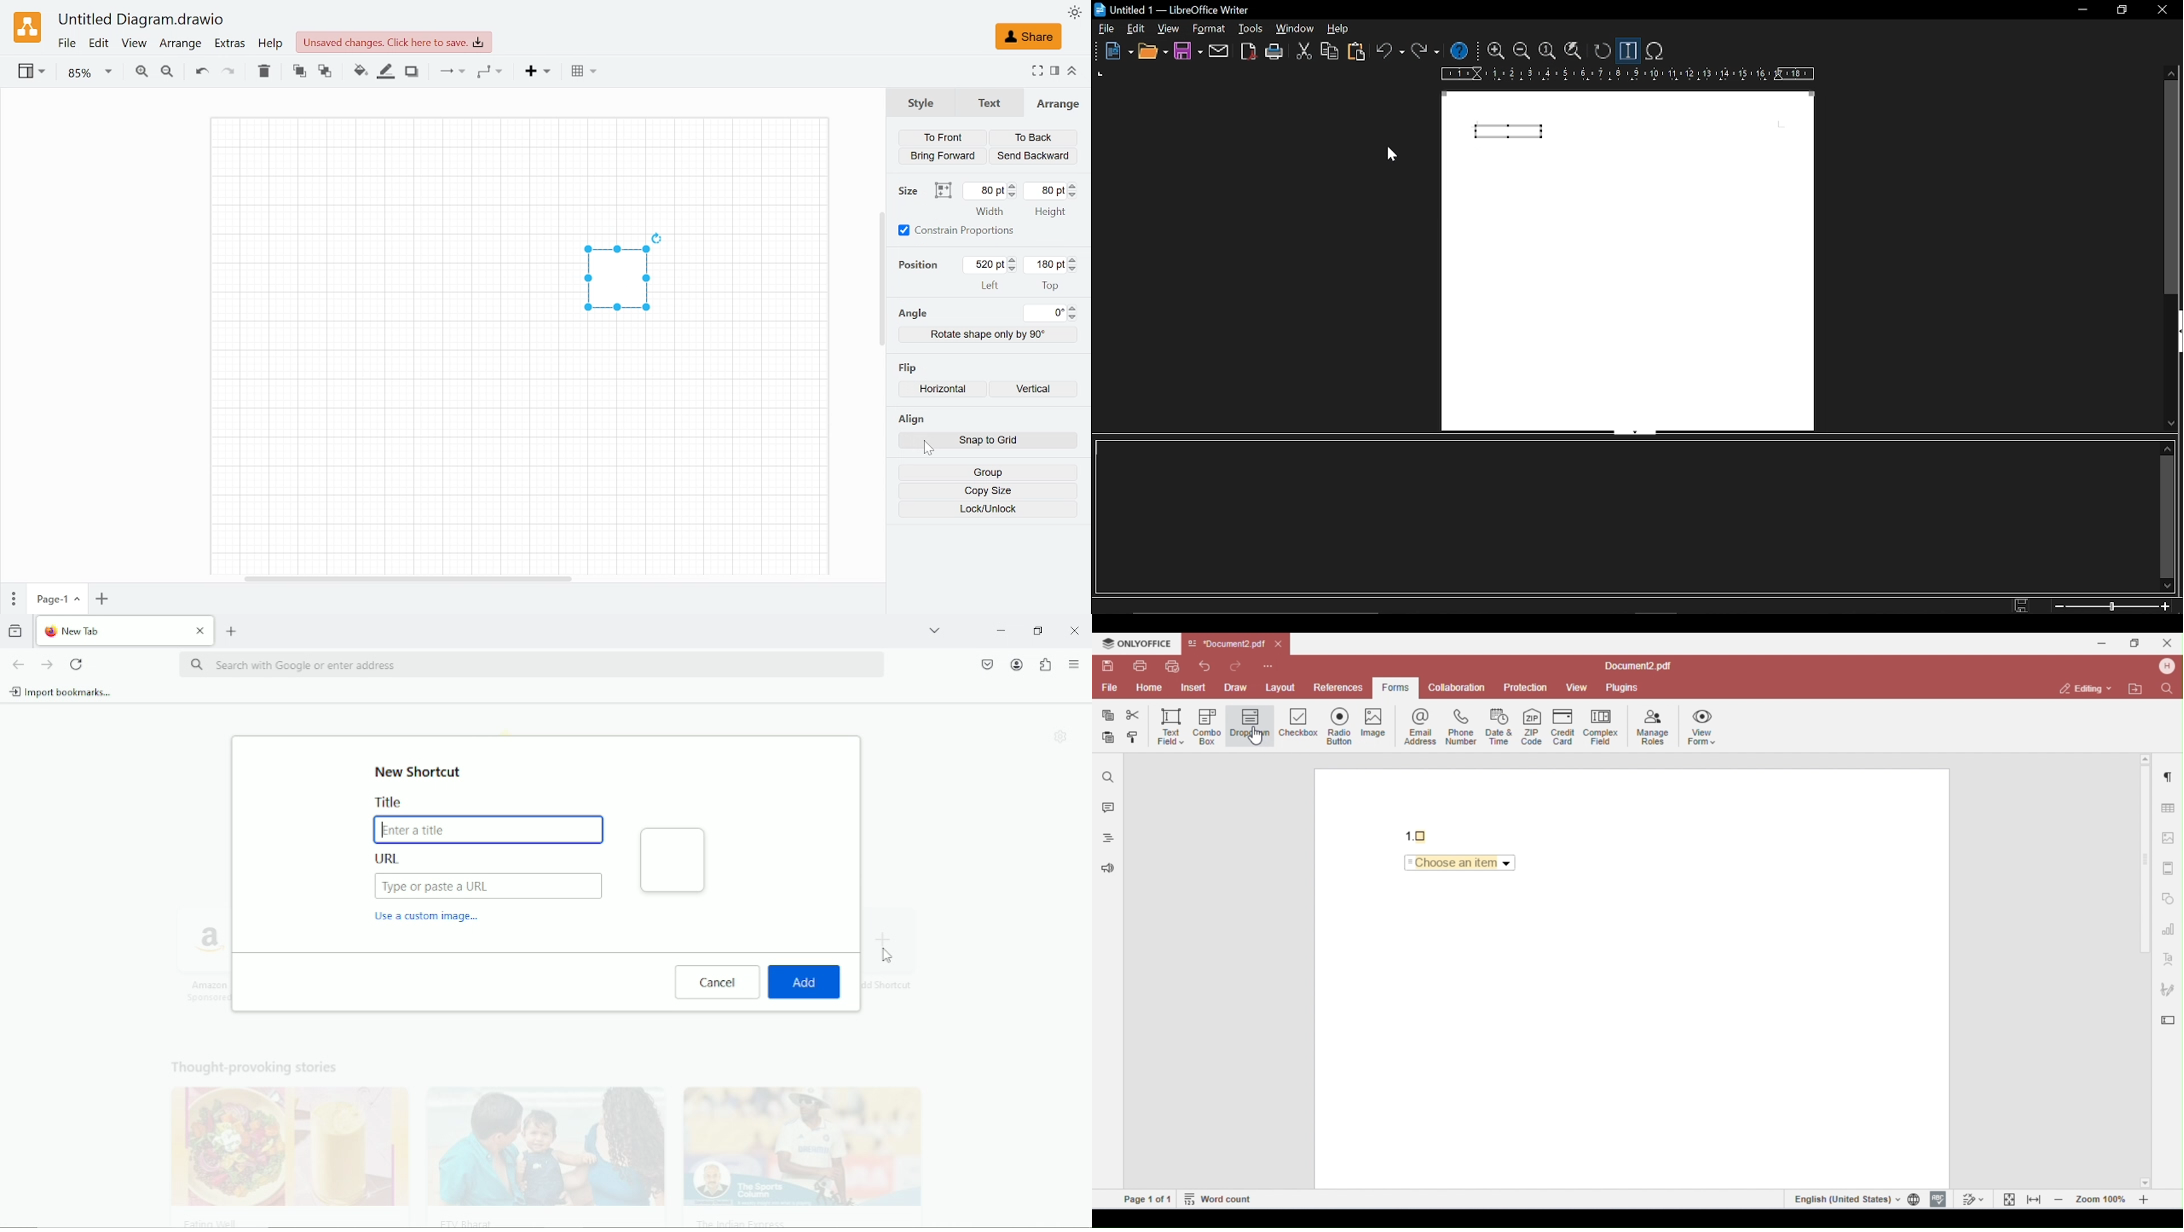  I want to click on Draw.io logo, so click(29, 26).